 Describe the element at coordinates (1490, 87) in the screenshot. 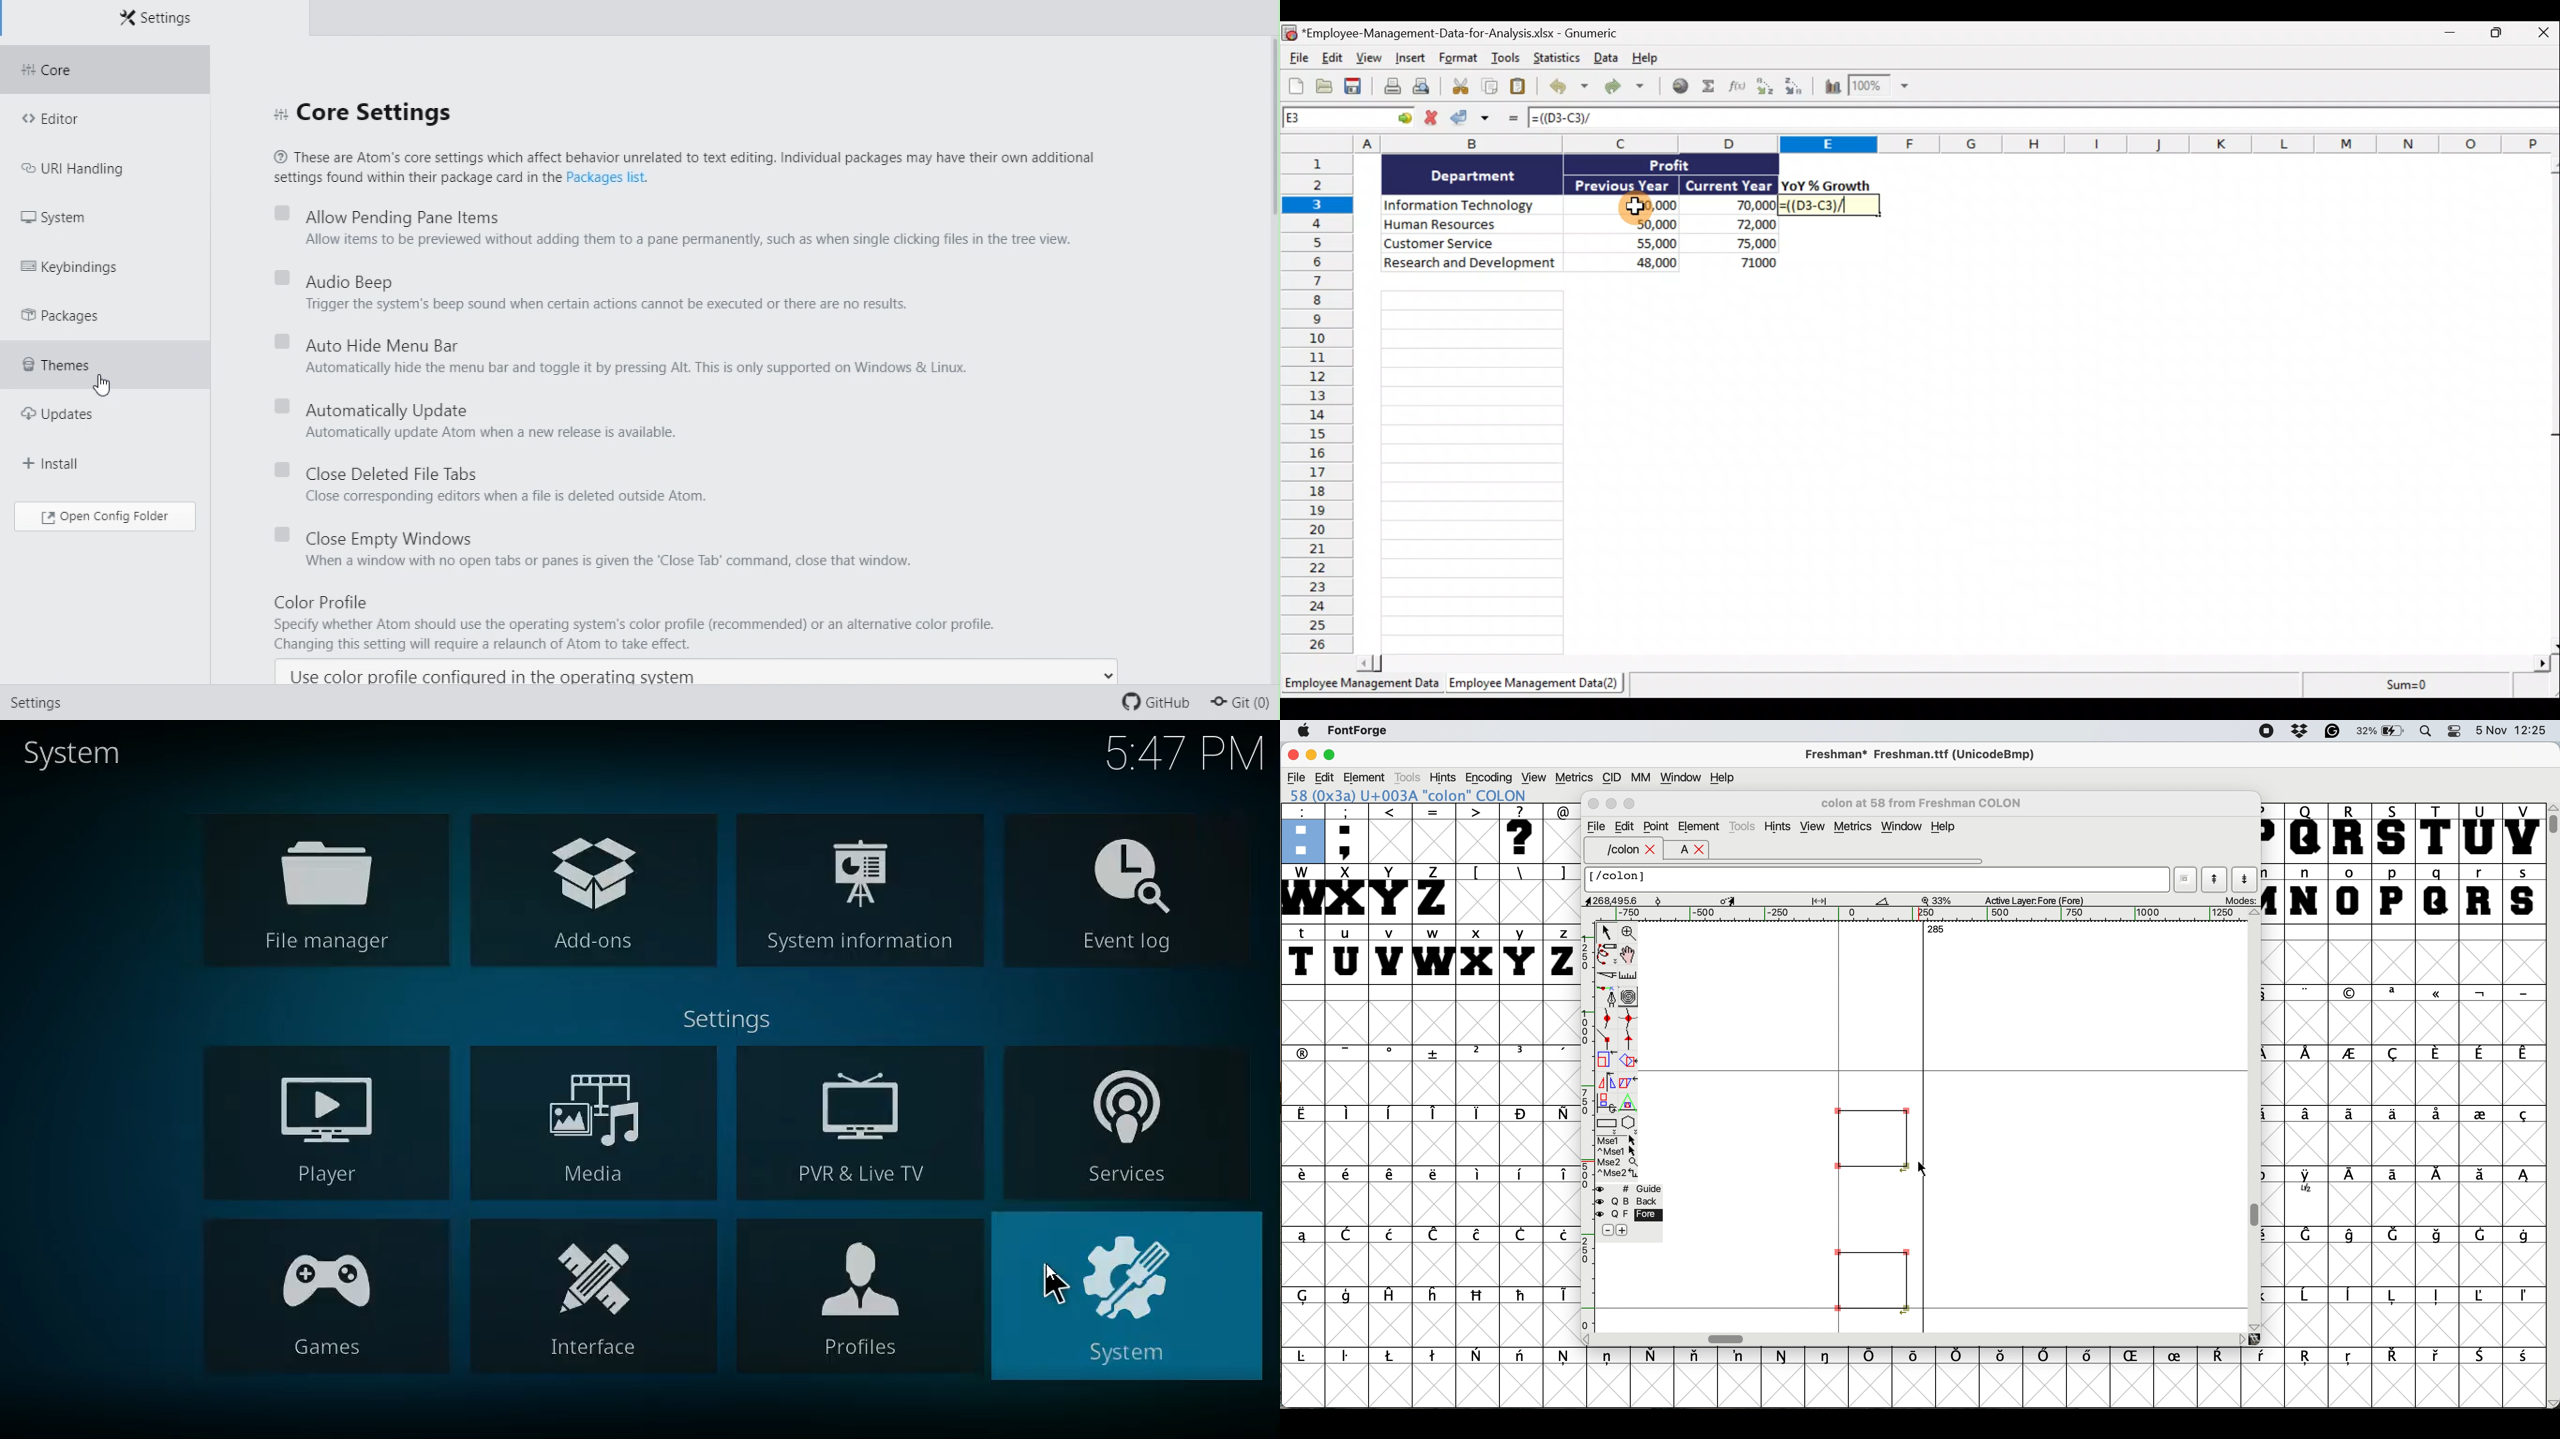

I see `Copy selection` at that location.